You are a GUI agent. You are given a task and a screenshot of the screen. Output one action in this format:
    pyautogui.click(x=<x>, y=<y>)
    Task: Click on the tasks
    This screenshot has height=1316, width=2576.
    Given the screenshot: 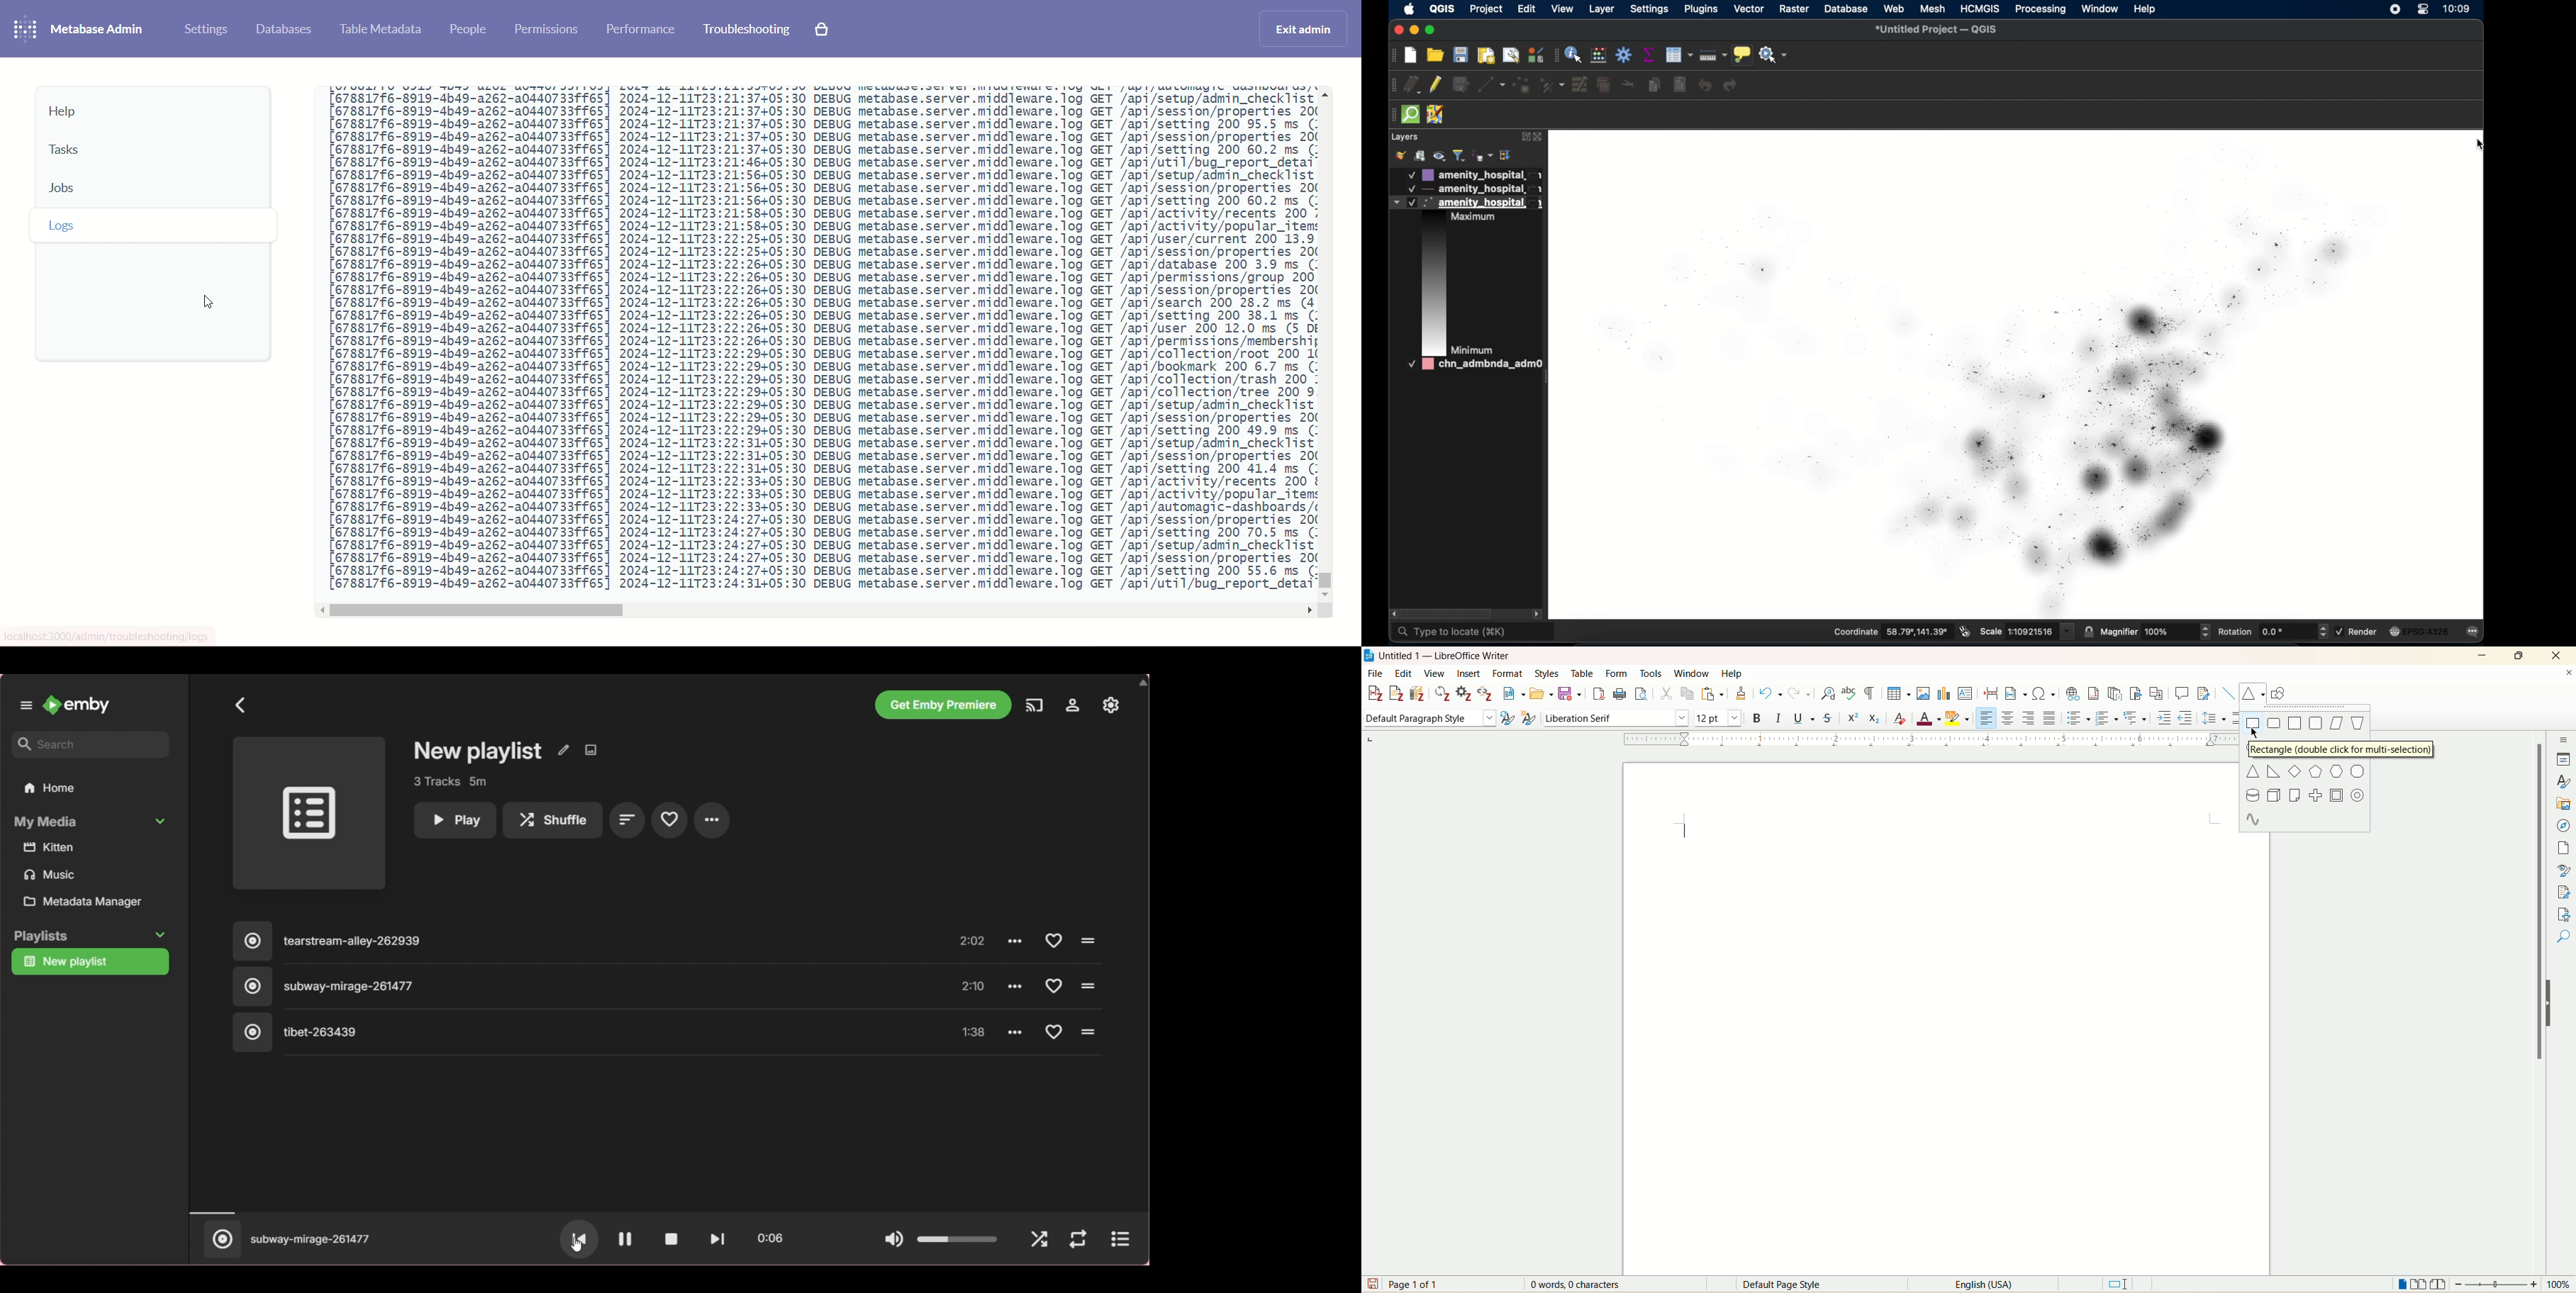 What is the action you would take?
    pyautogui.click(x=157, y=154)
    